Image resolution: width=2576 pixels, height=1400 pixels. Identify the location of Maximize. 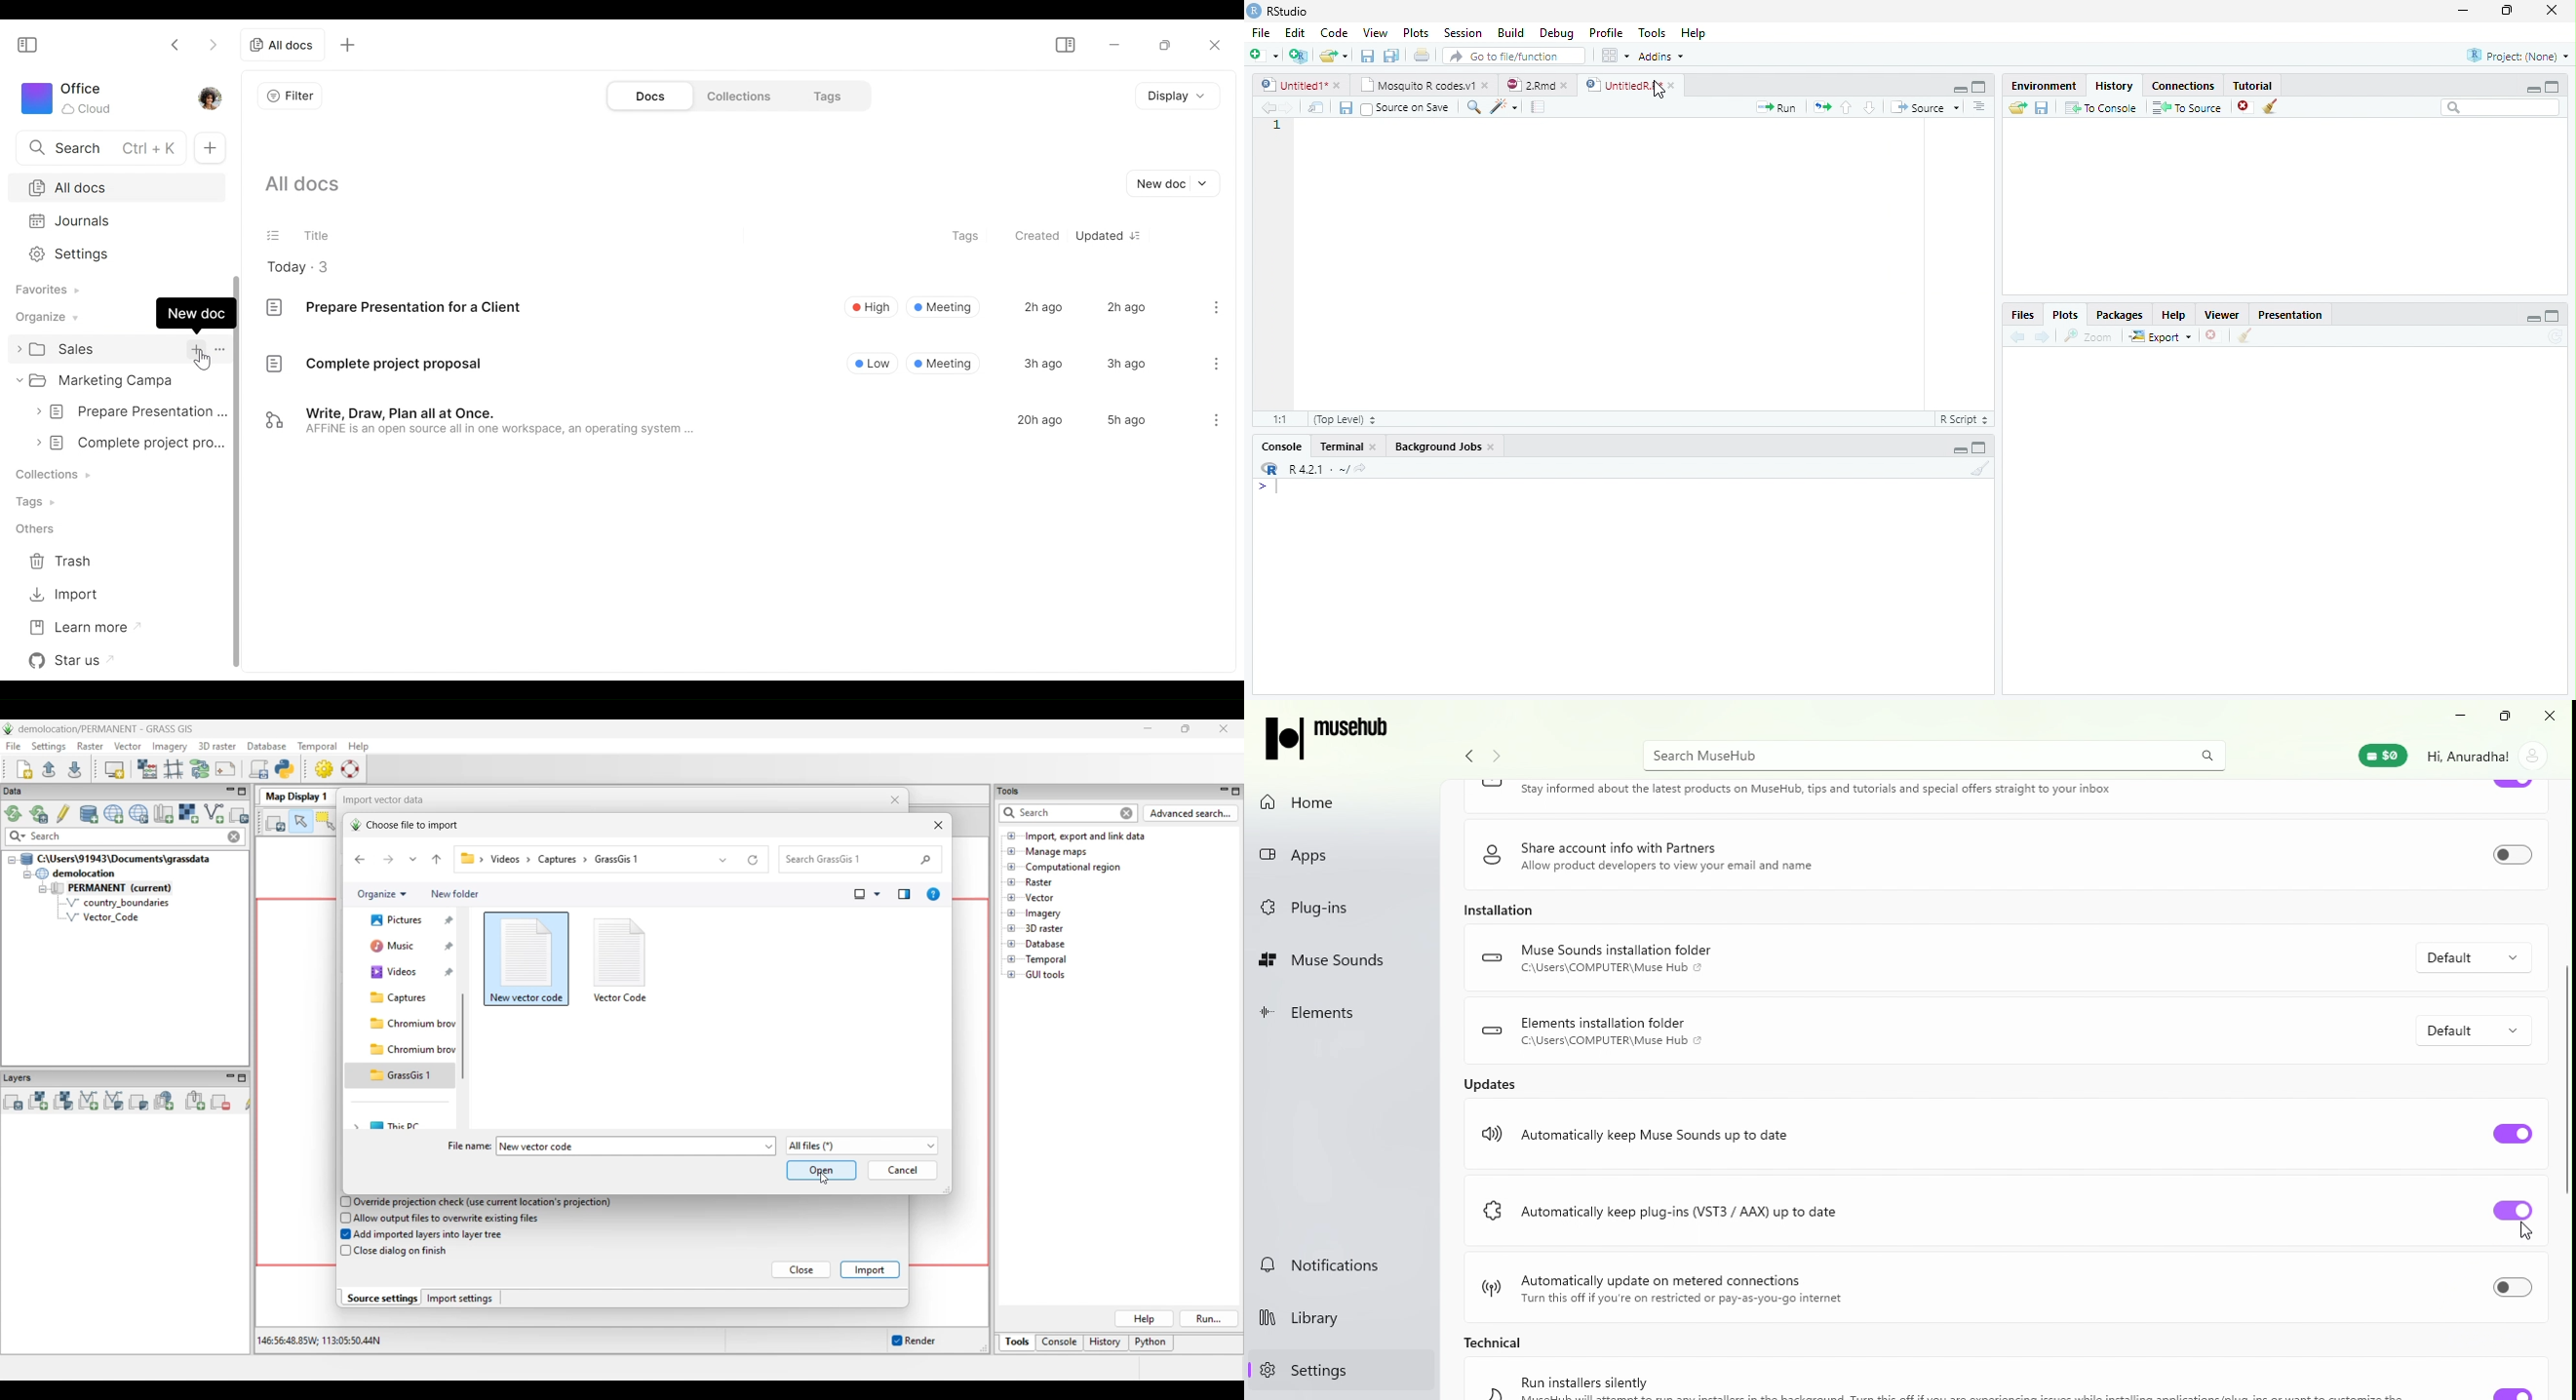
(1979, 88).